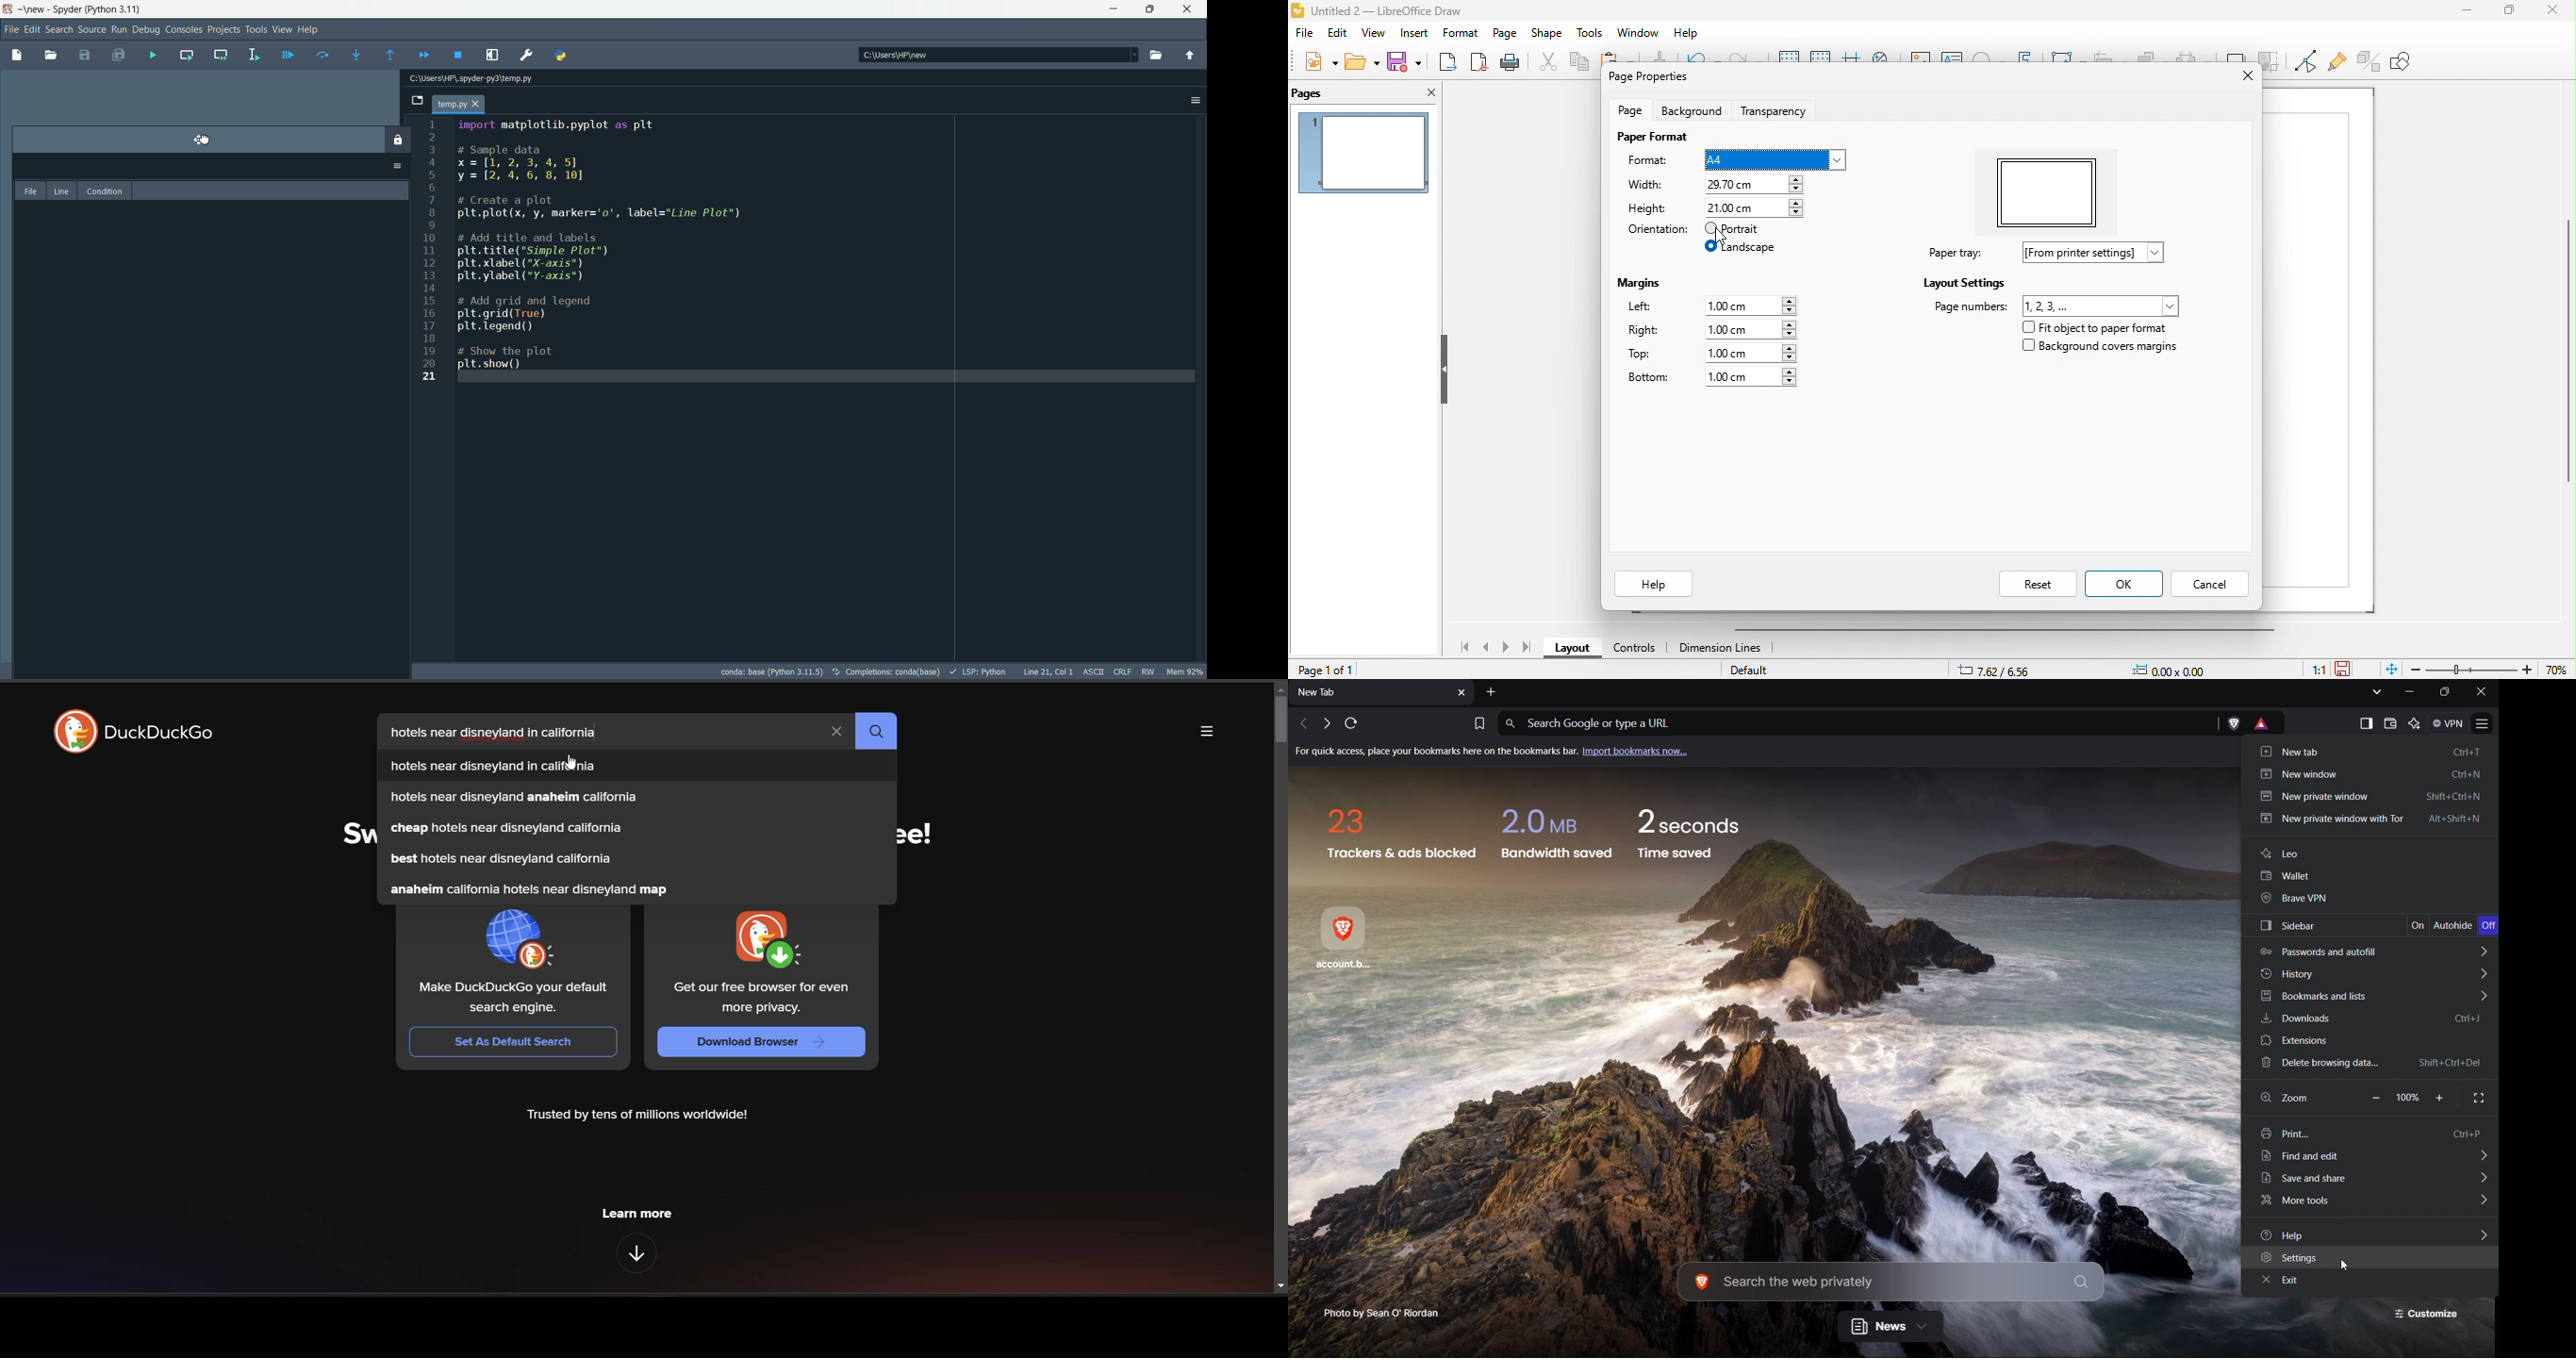 This screenshot has width=2576, height=1372. What do you see at coordinates (1329, 93) in the screenshot?
I see `pages` at bounding box center [1329, 93].